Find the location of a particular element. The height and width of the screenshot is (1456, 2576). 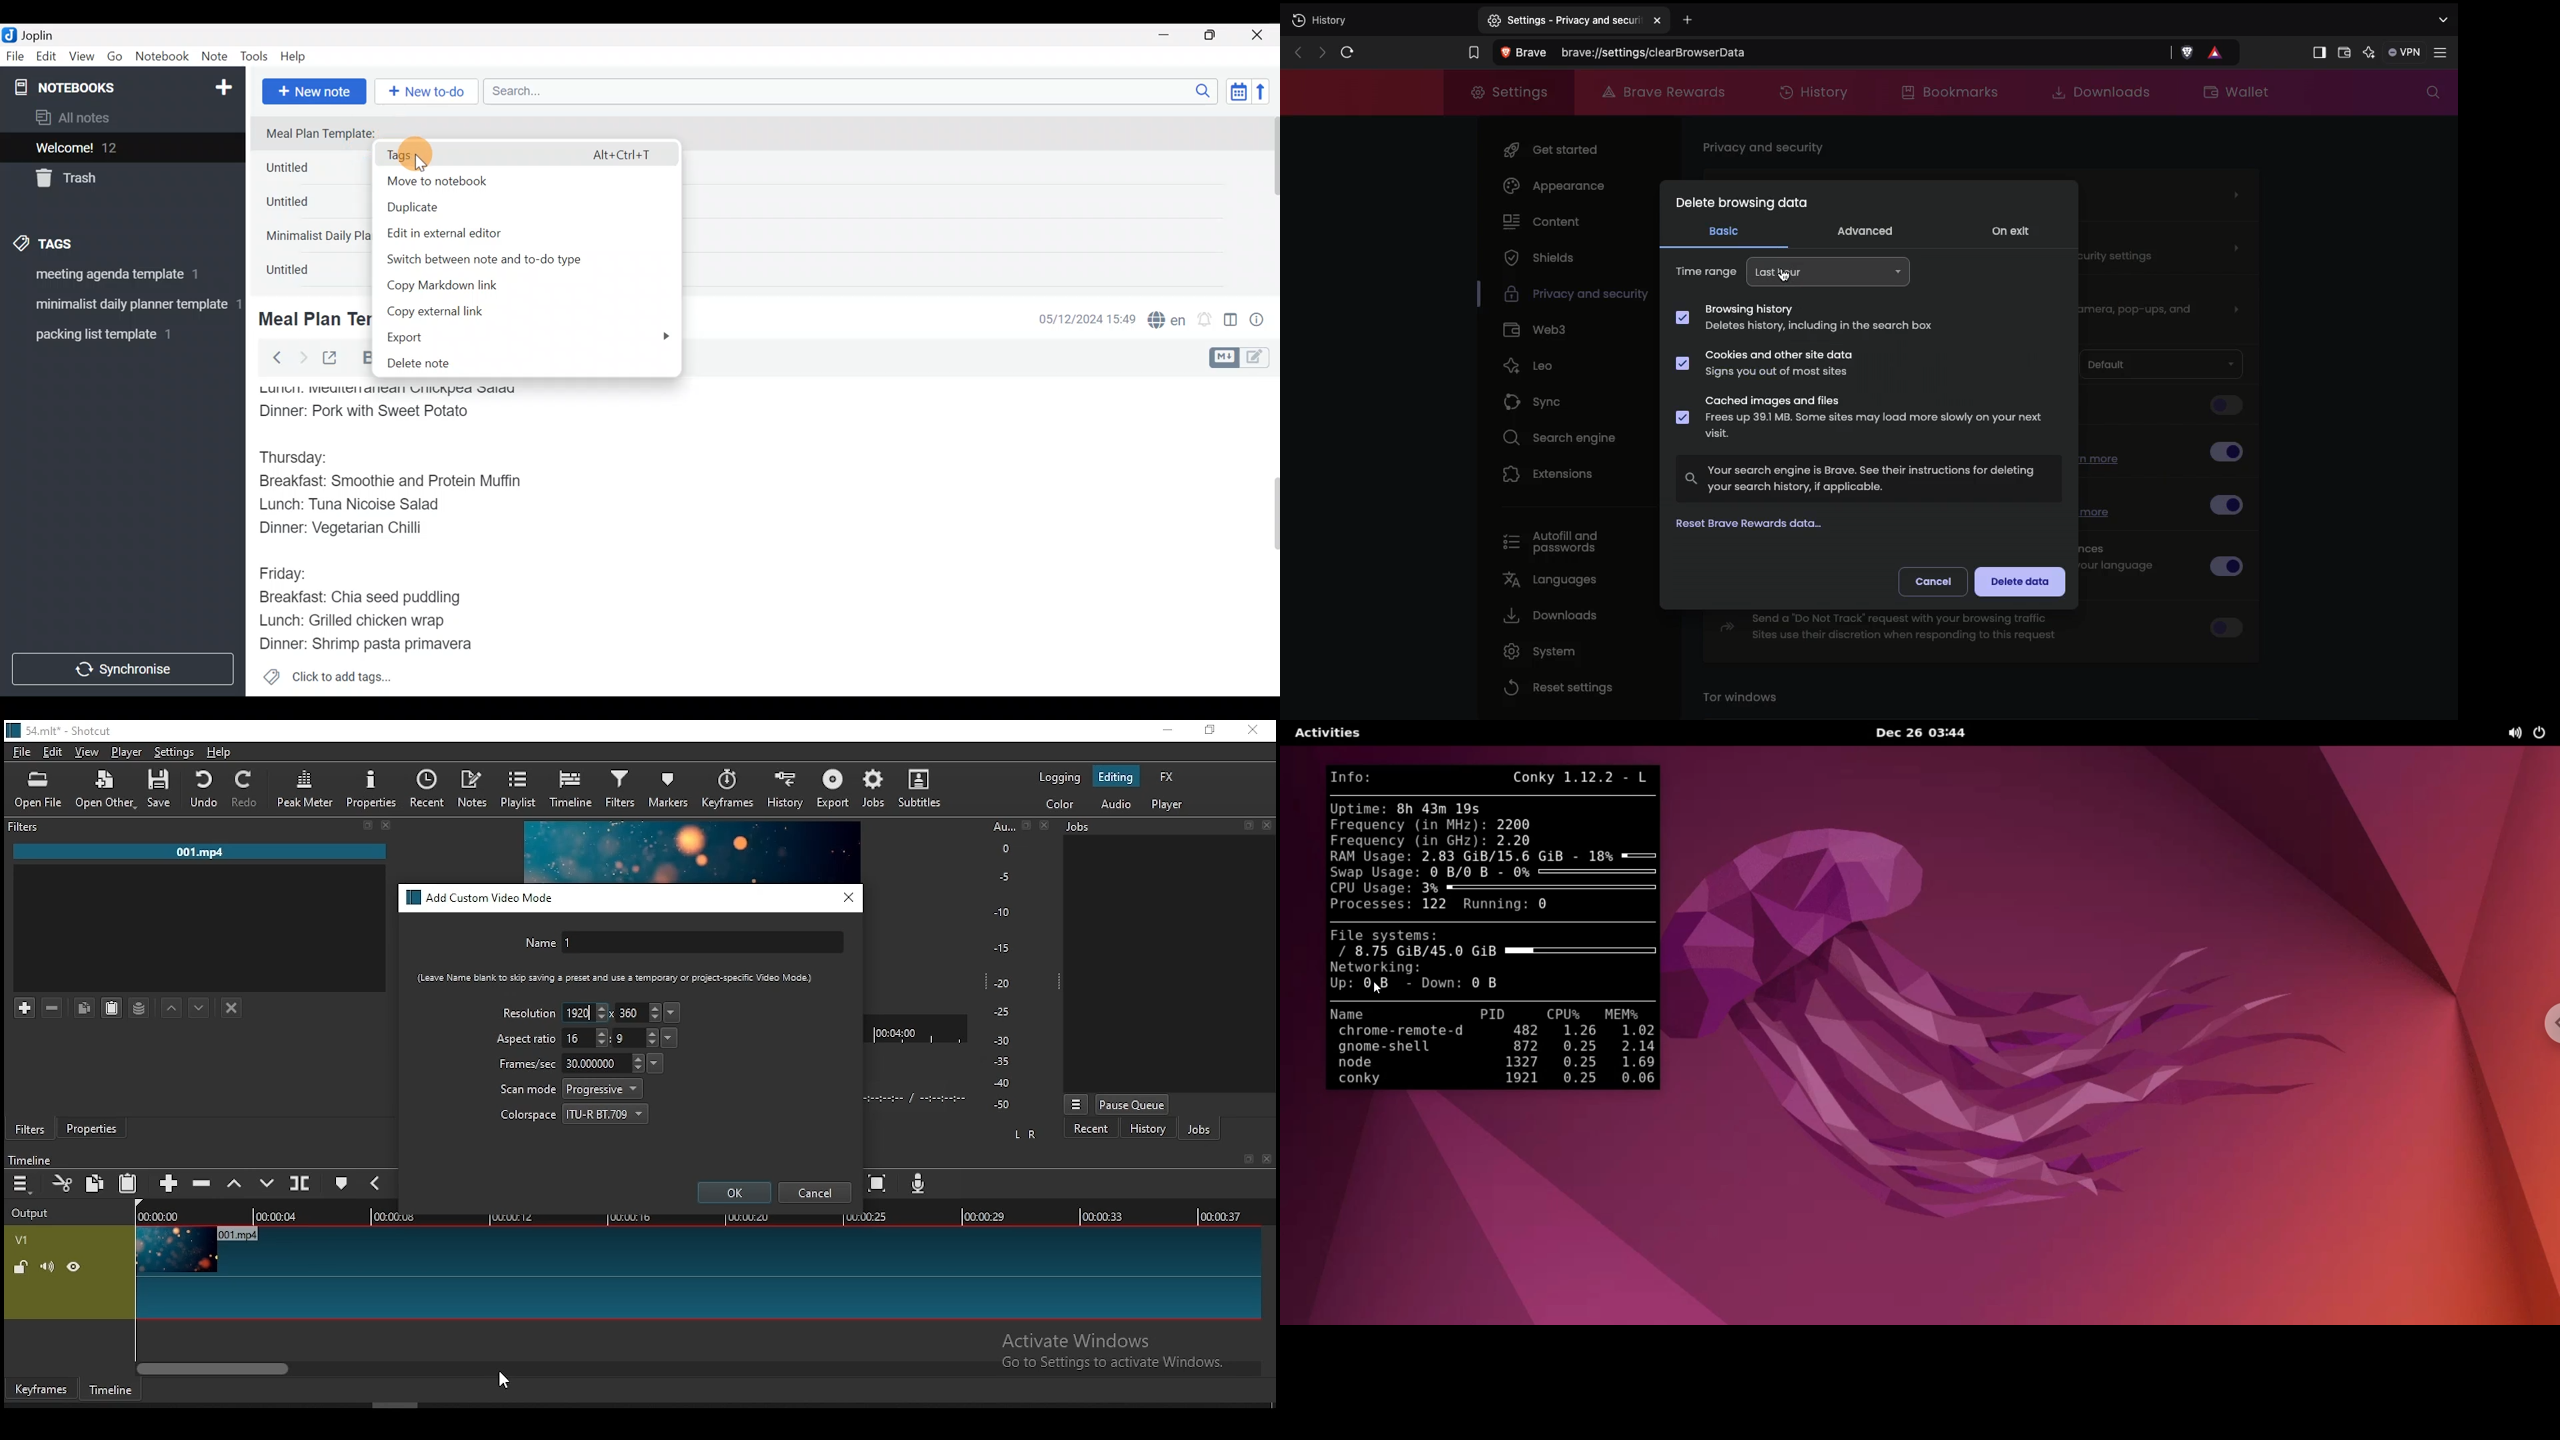

add custom video mode  is located at coordinates (482, 898).